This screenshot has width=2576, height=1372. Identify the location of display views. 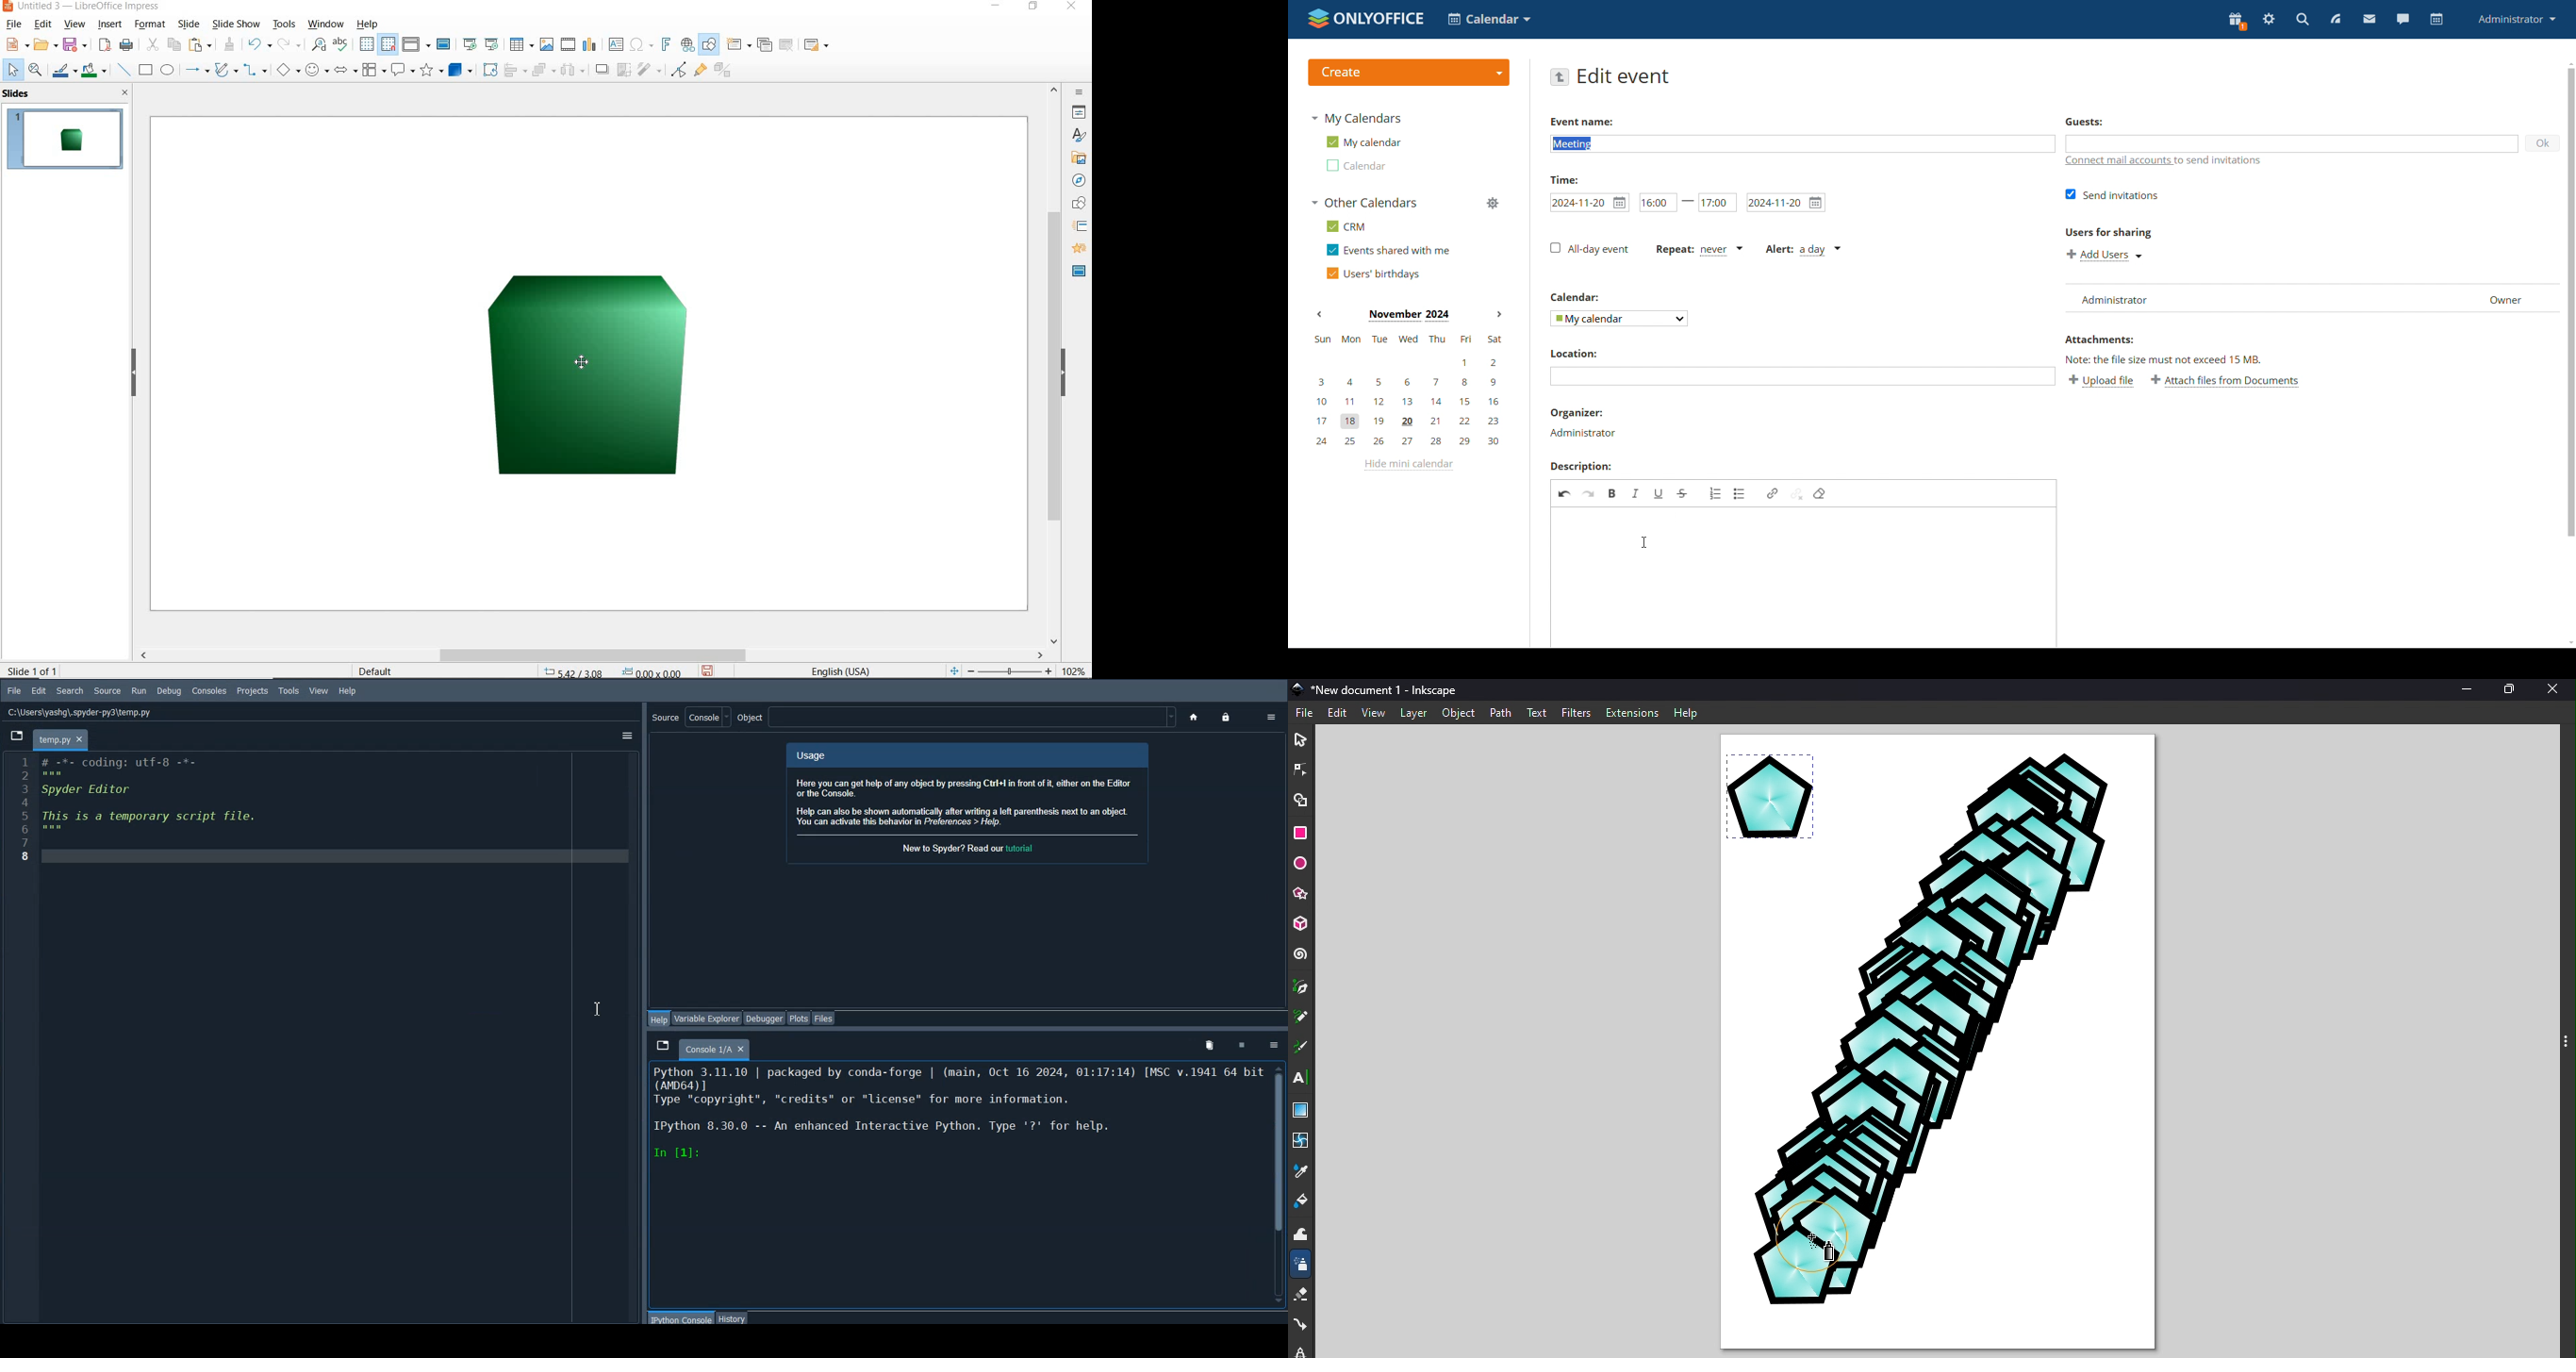
(417, 45).